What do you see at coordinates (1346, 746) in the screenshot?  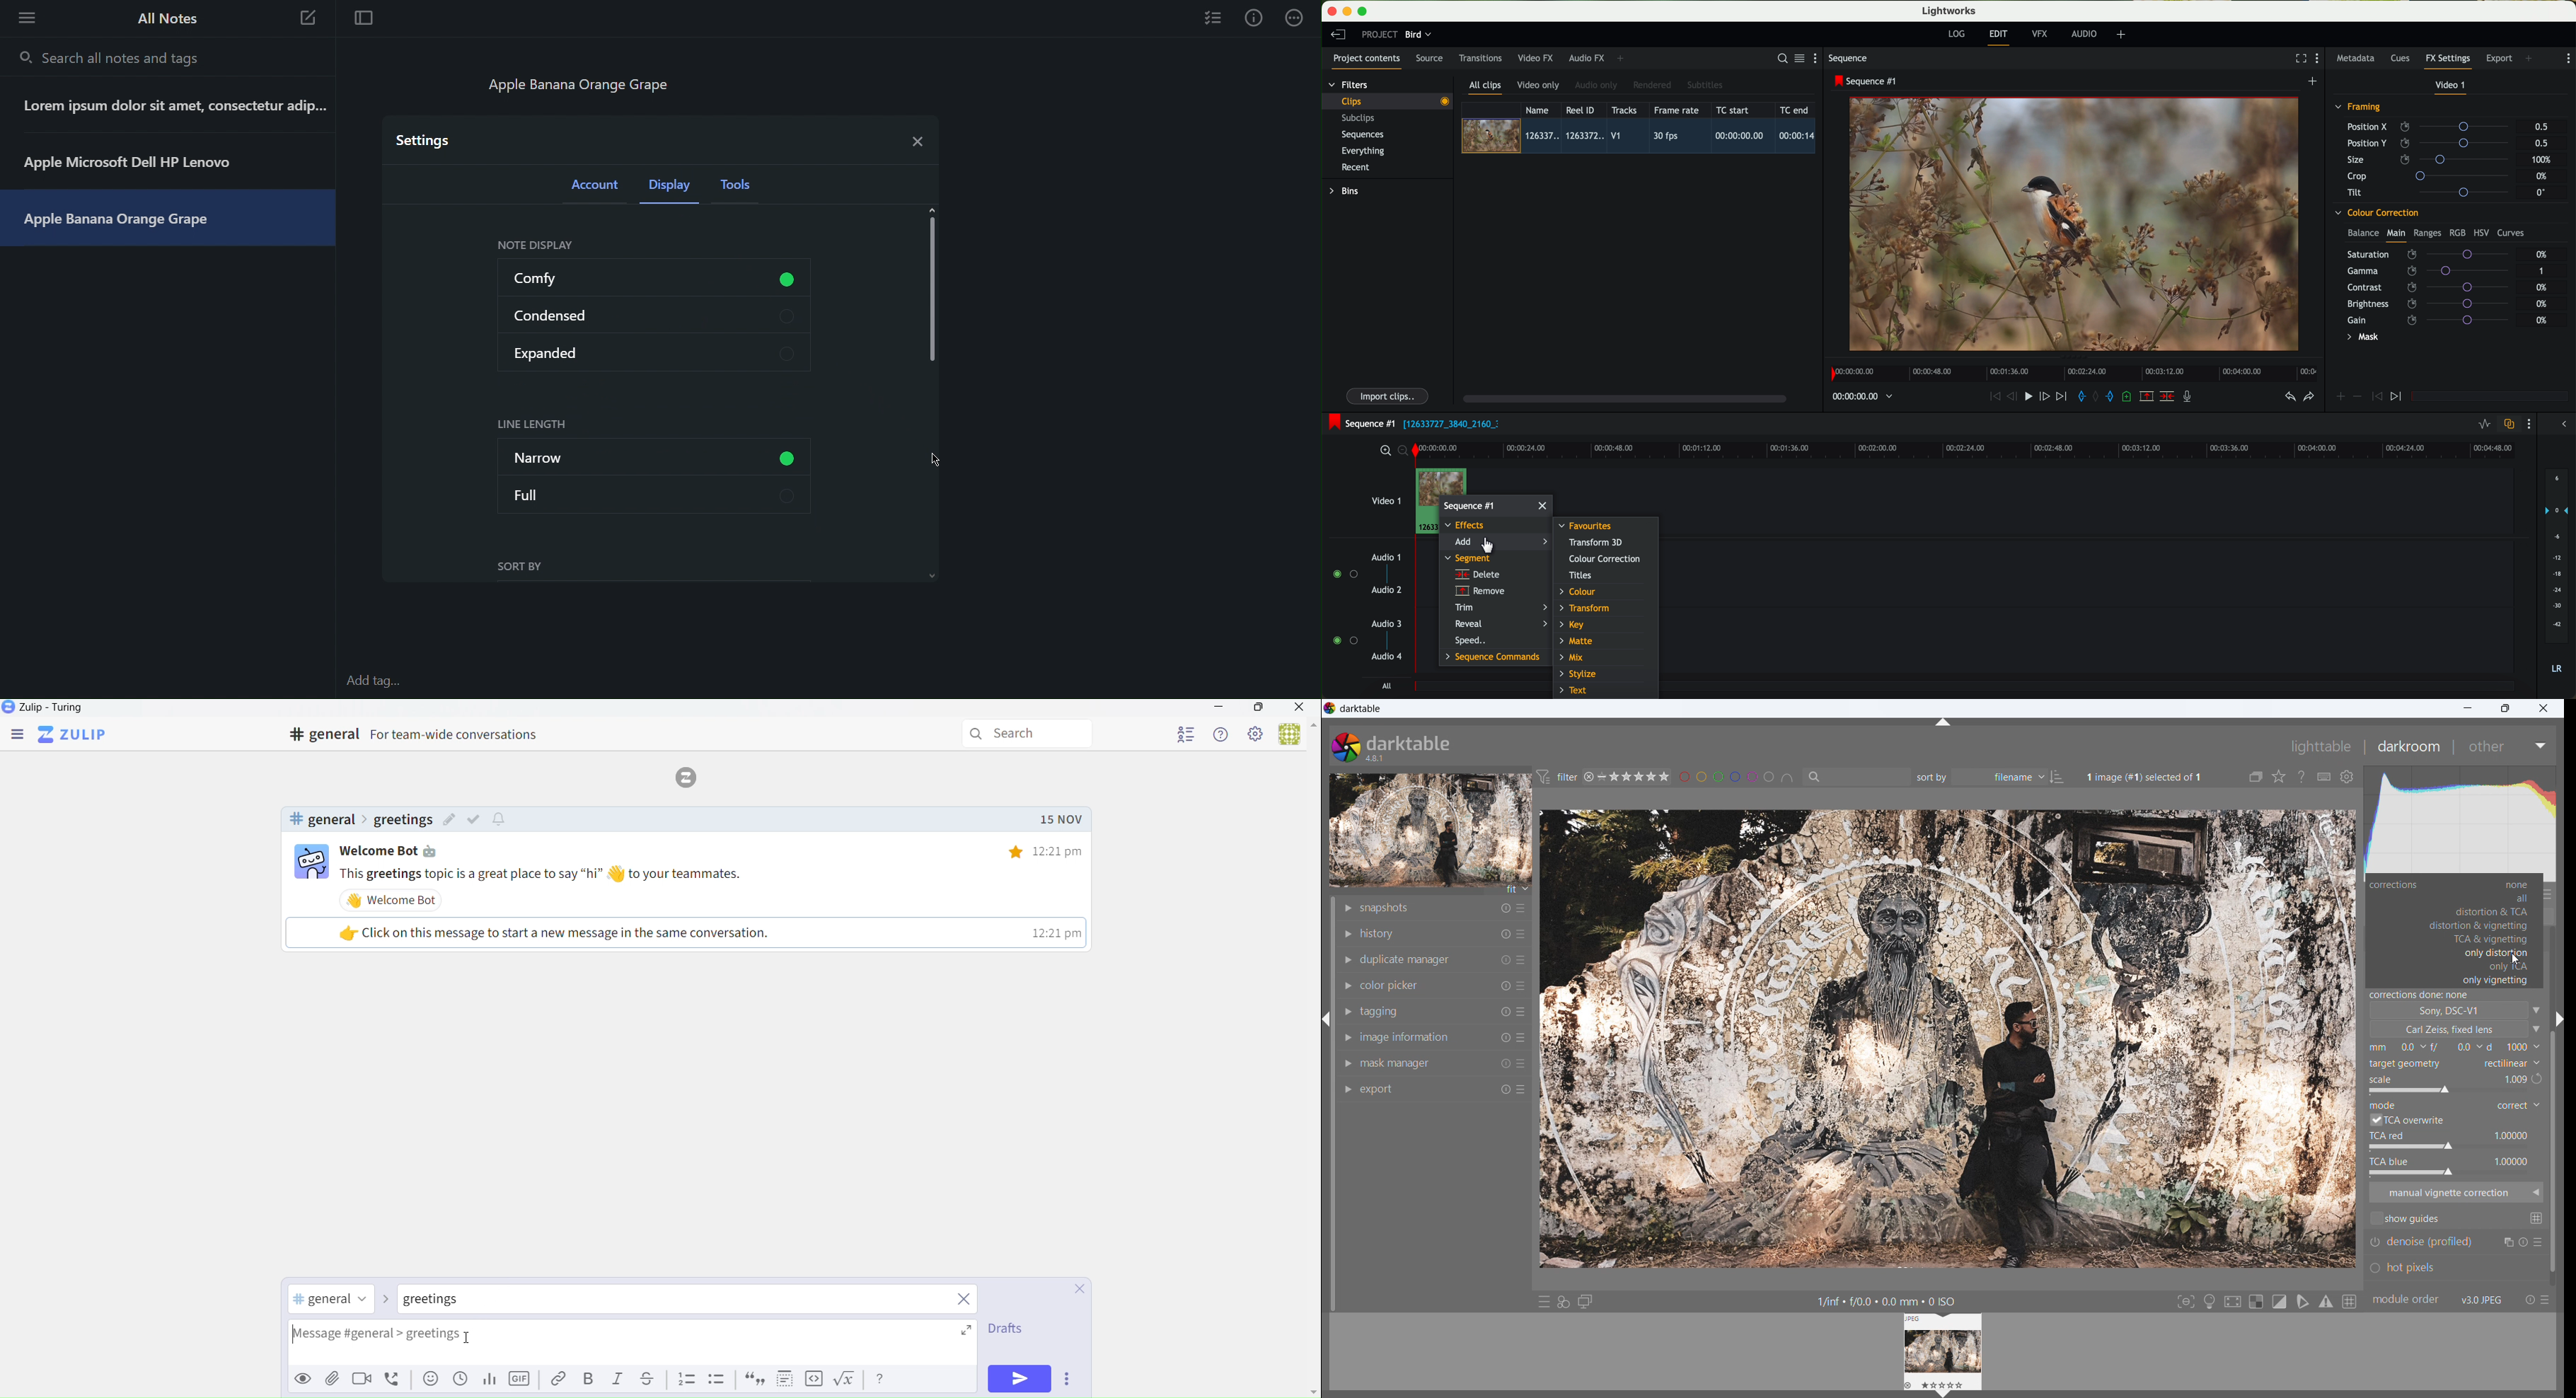 I see `logo` at bounding box center [1346, 746].